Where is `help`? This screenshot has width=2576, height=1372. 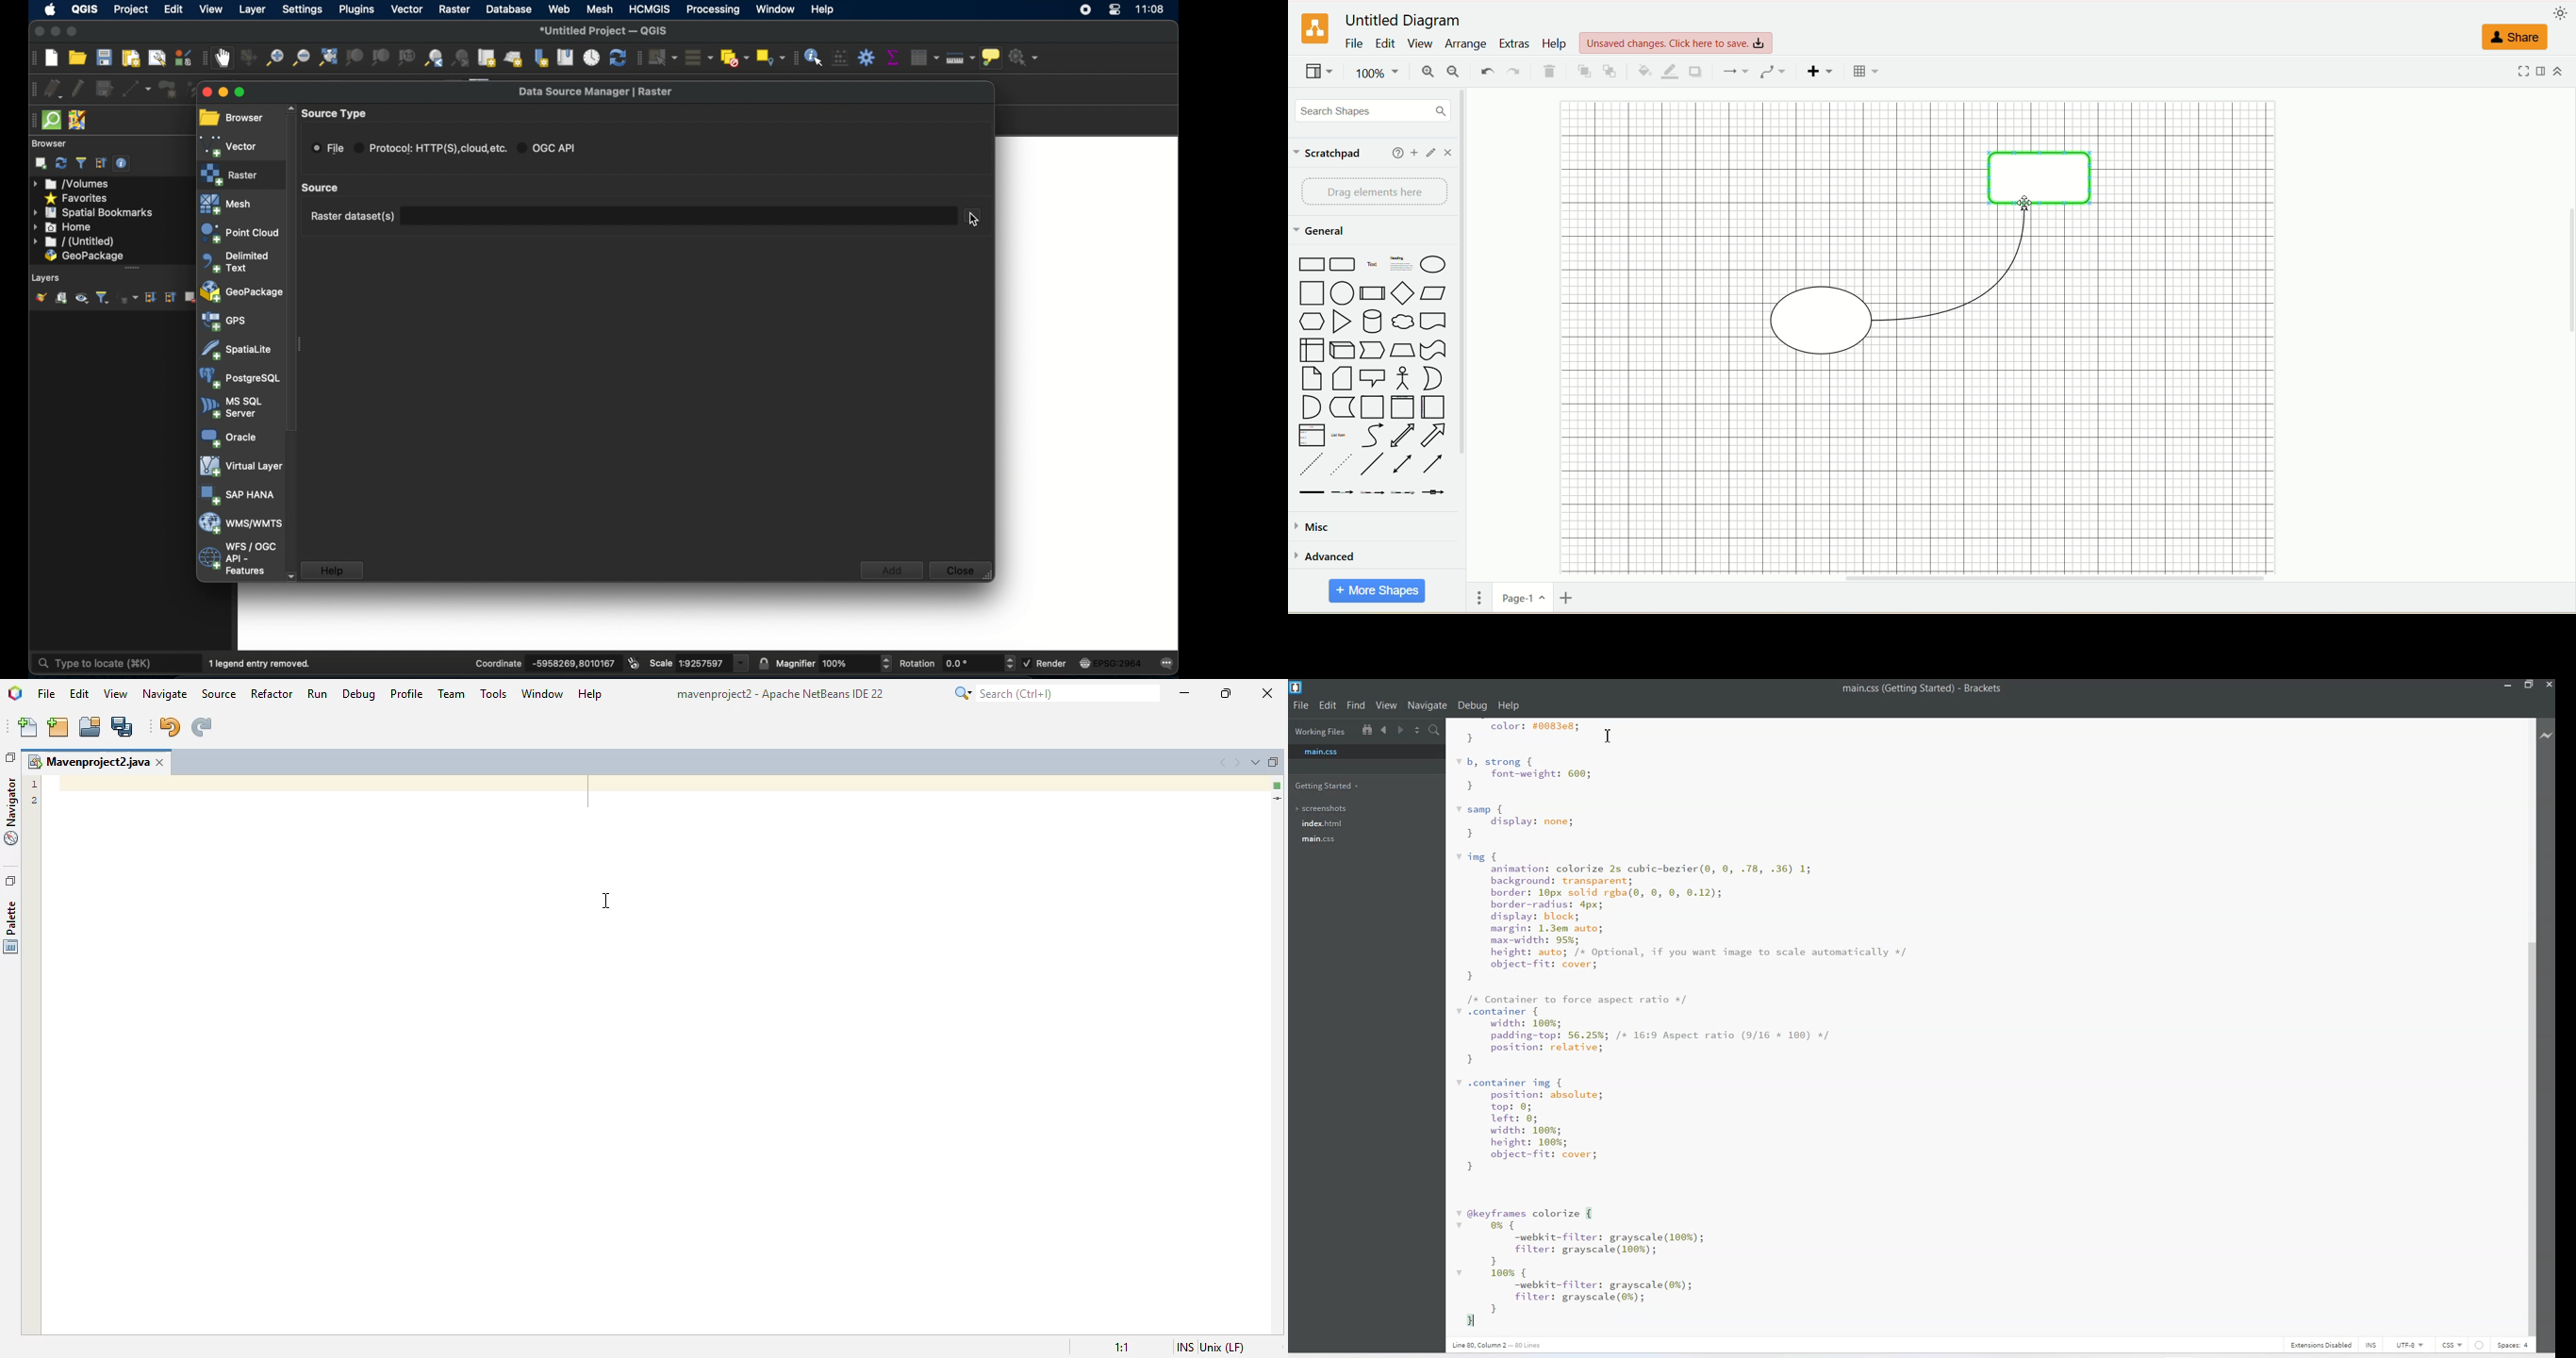
help is located at coordinates (1555, 44).